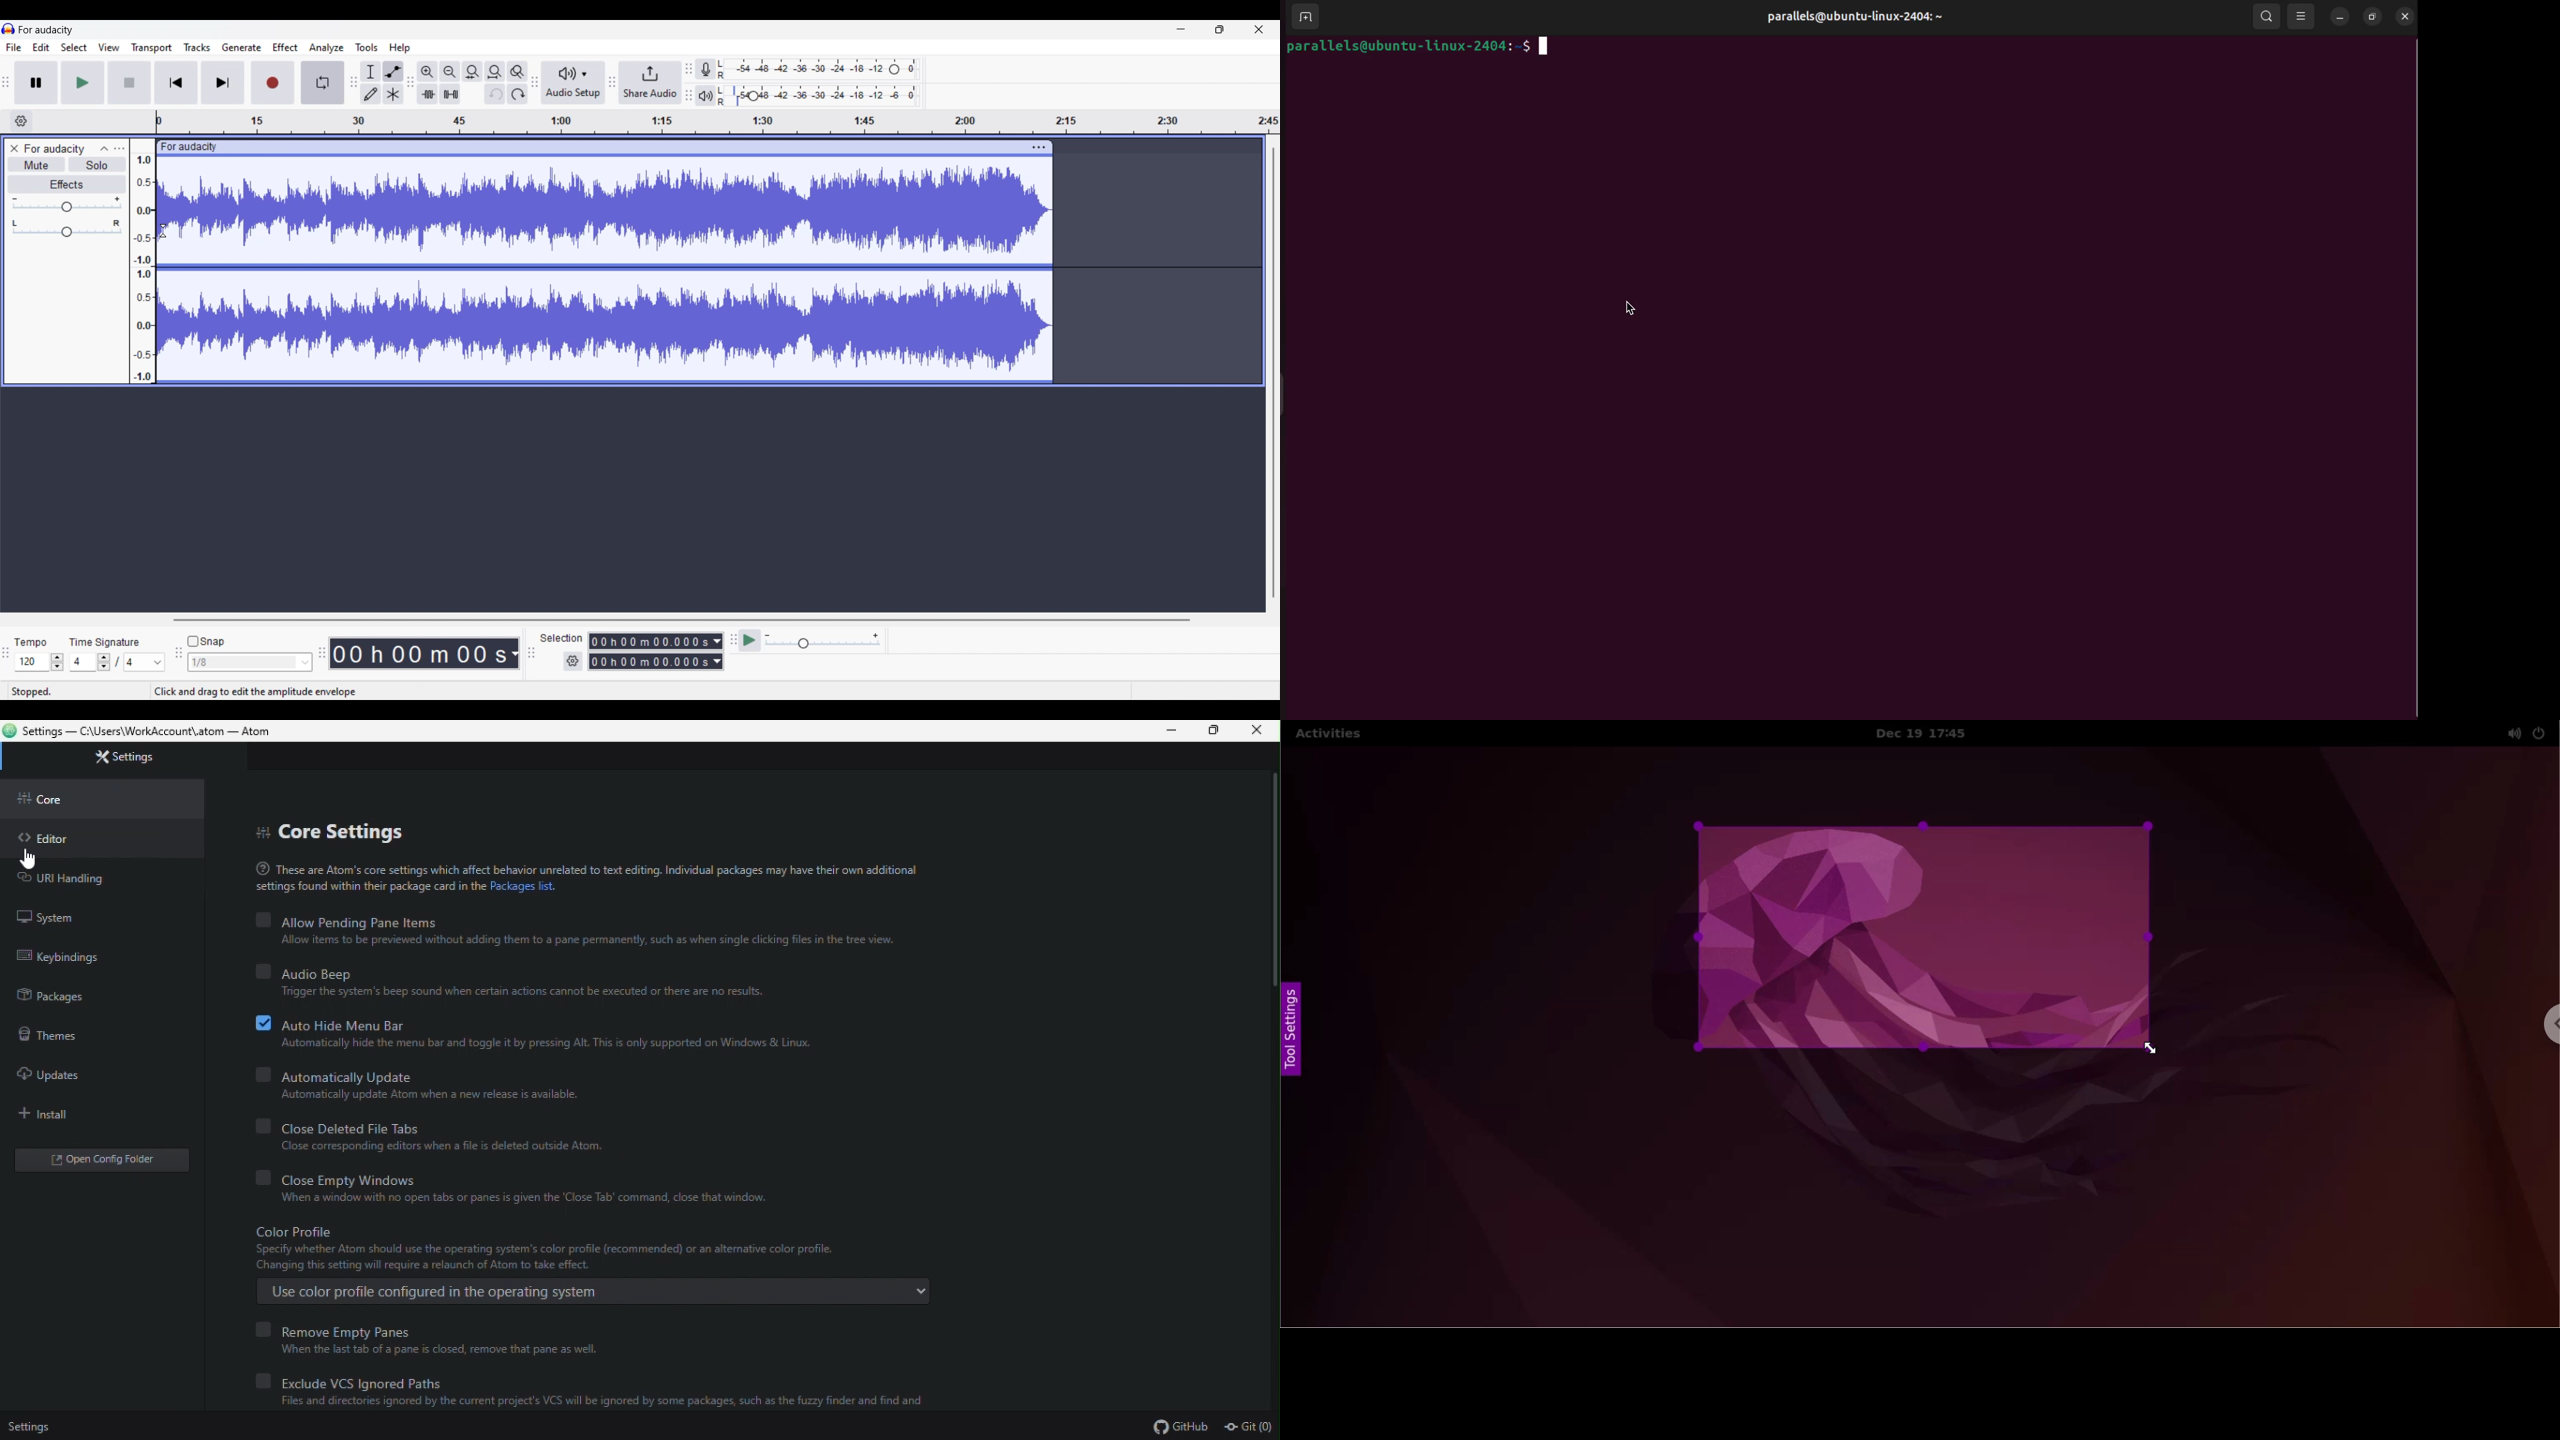 The image size is (2576, 1456). Describe the element at coordinates (514, 654) in the screenshot. I see `Duration measurement options` at that location.